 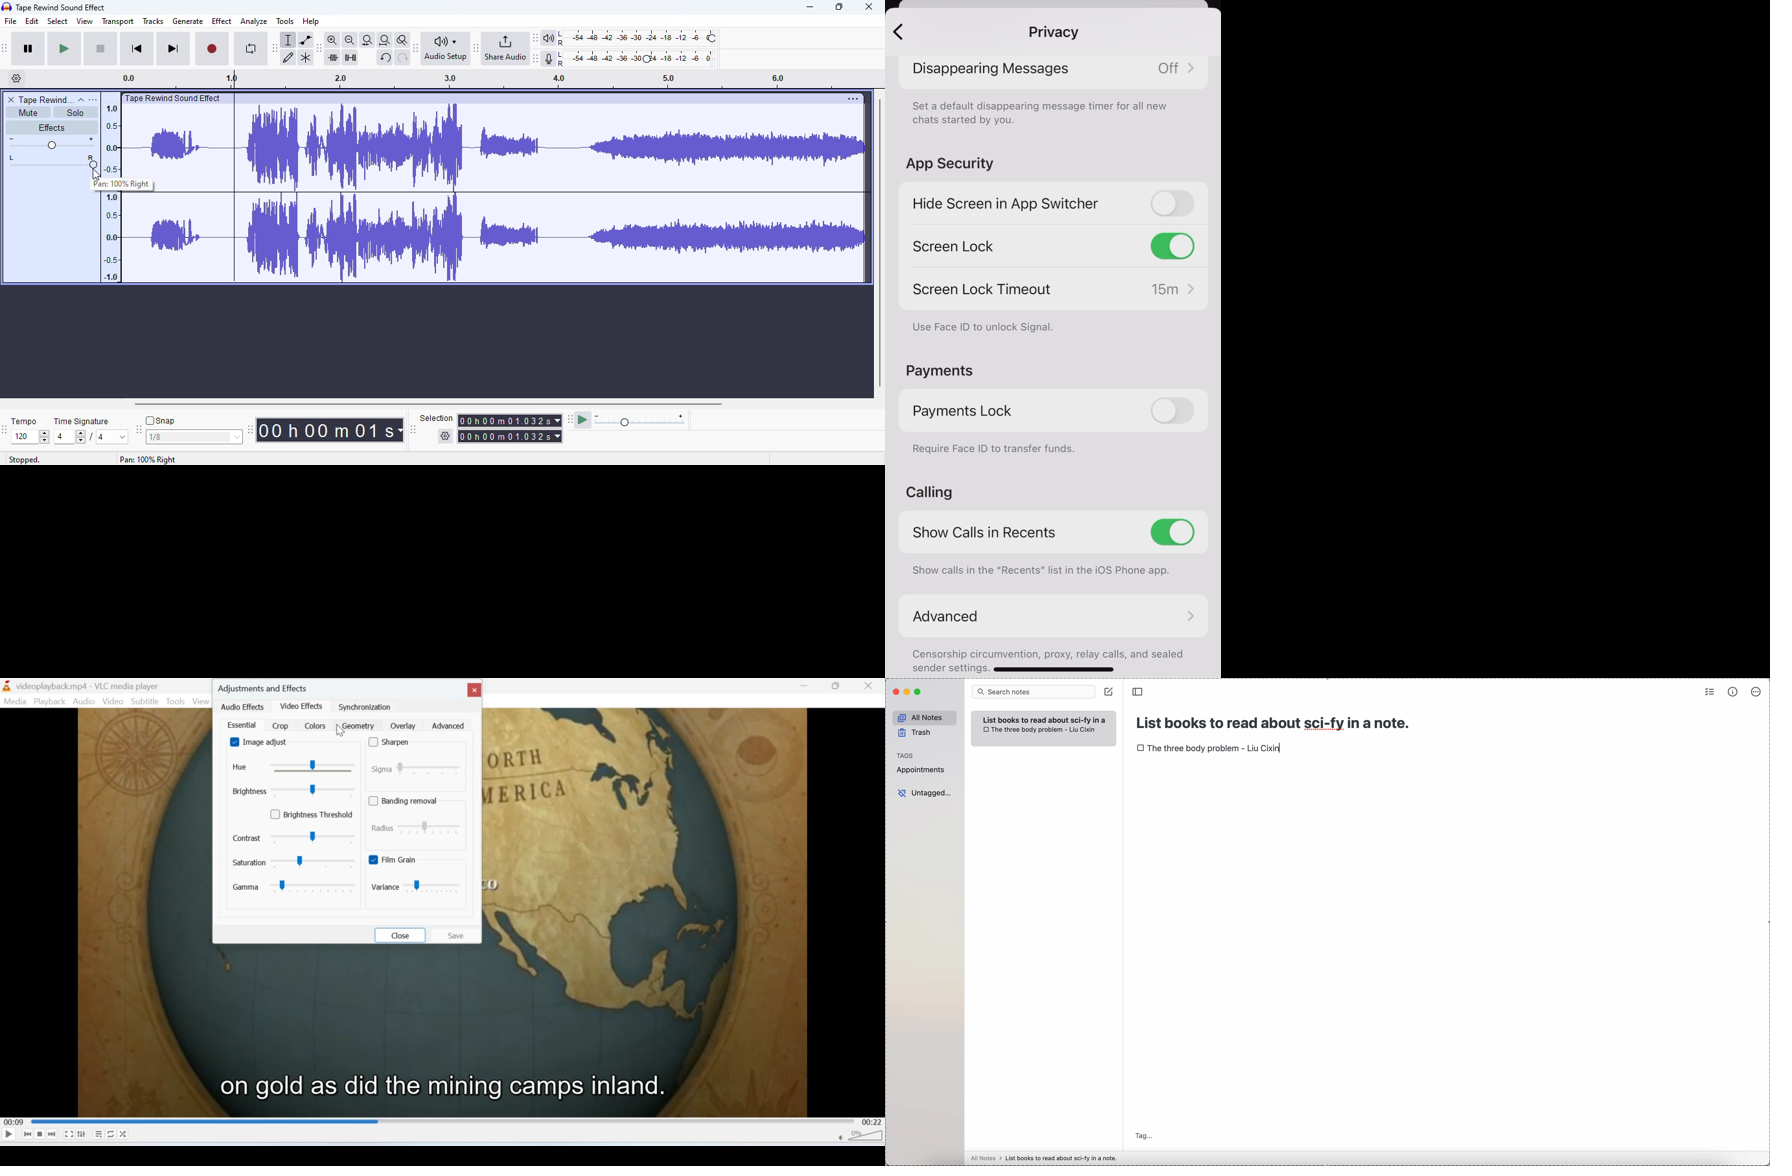 What do you see at coordinates (69, 1136) in the screenshot?
I see `Fullscreen` at bounding box center [69, 1136].